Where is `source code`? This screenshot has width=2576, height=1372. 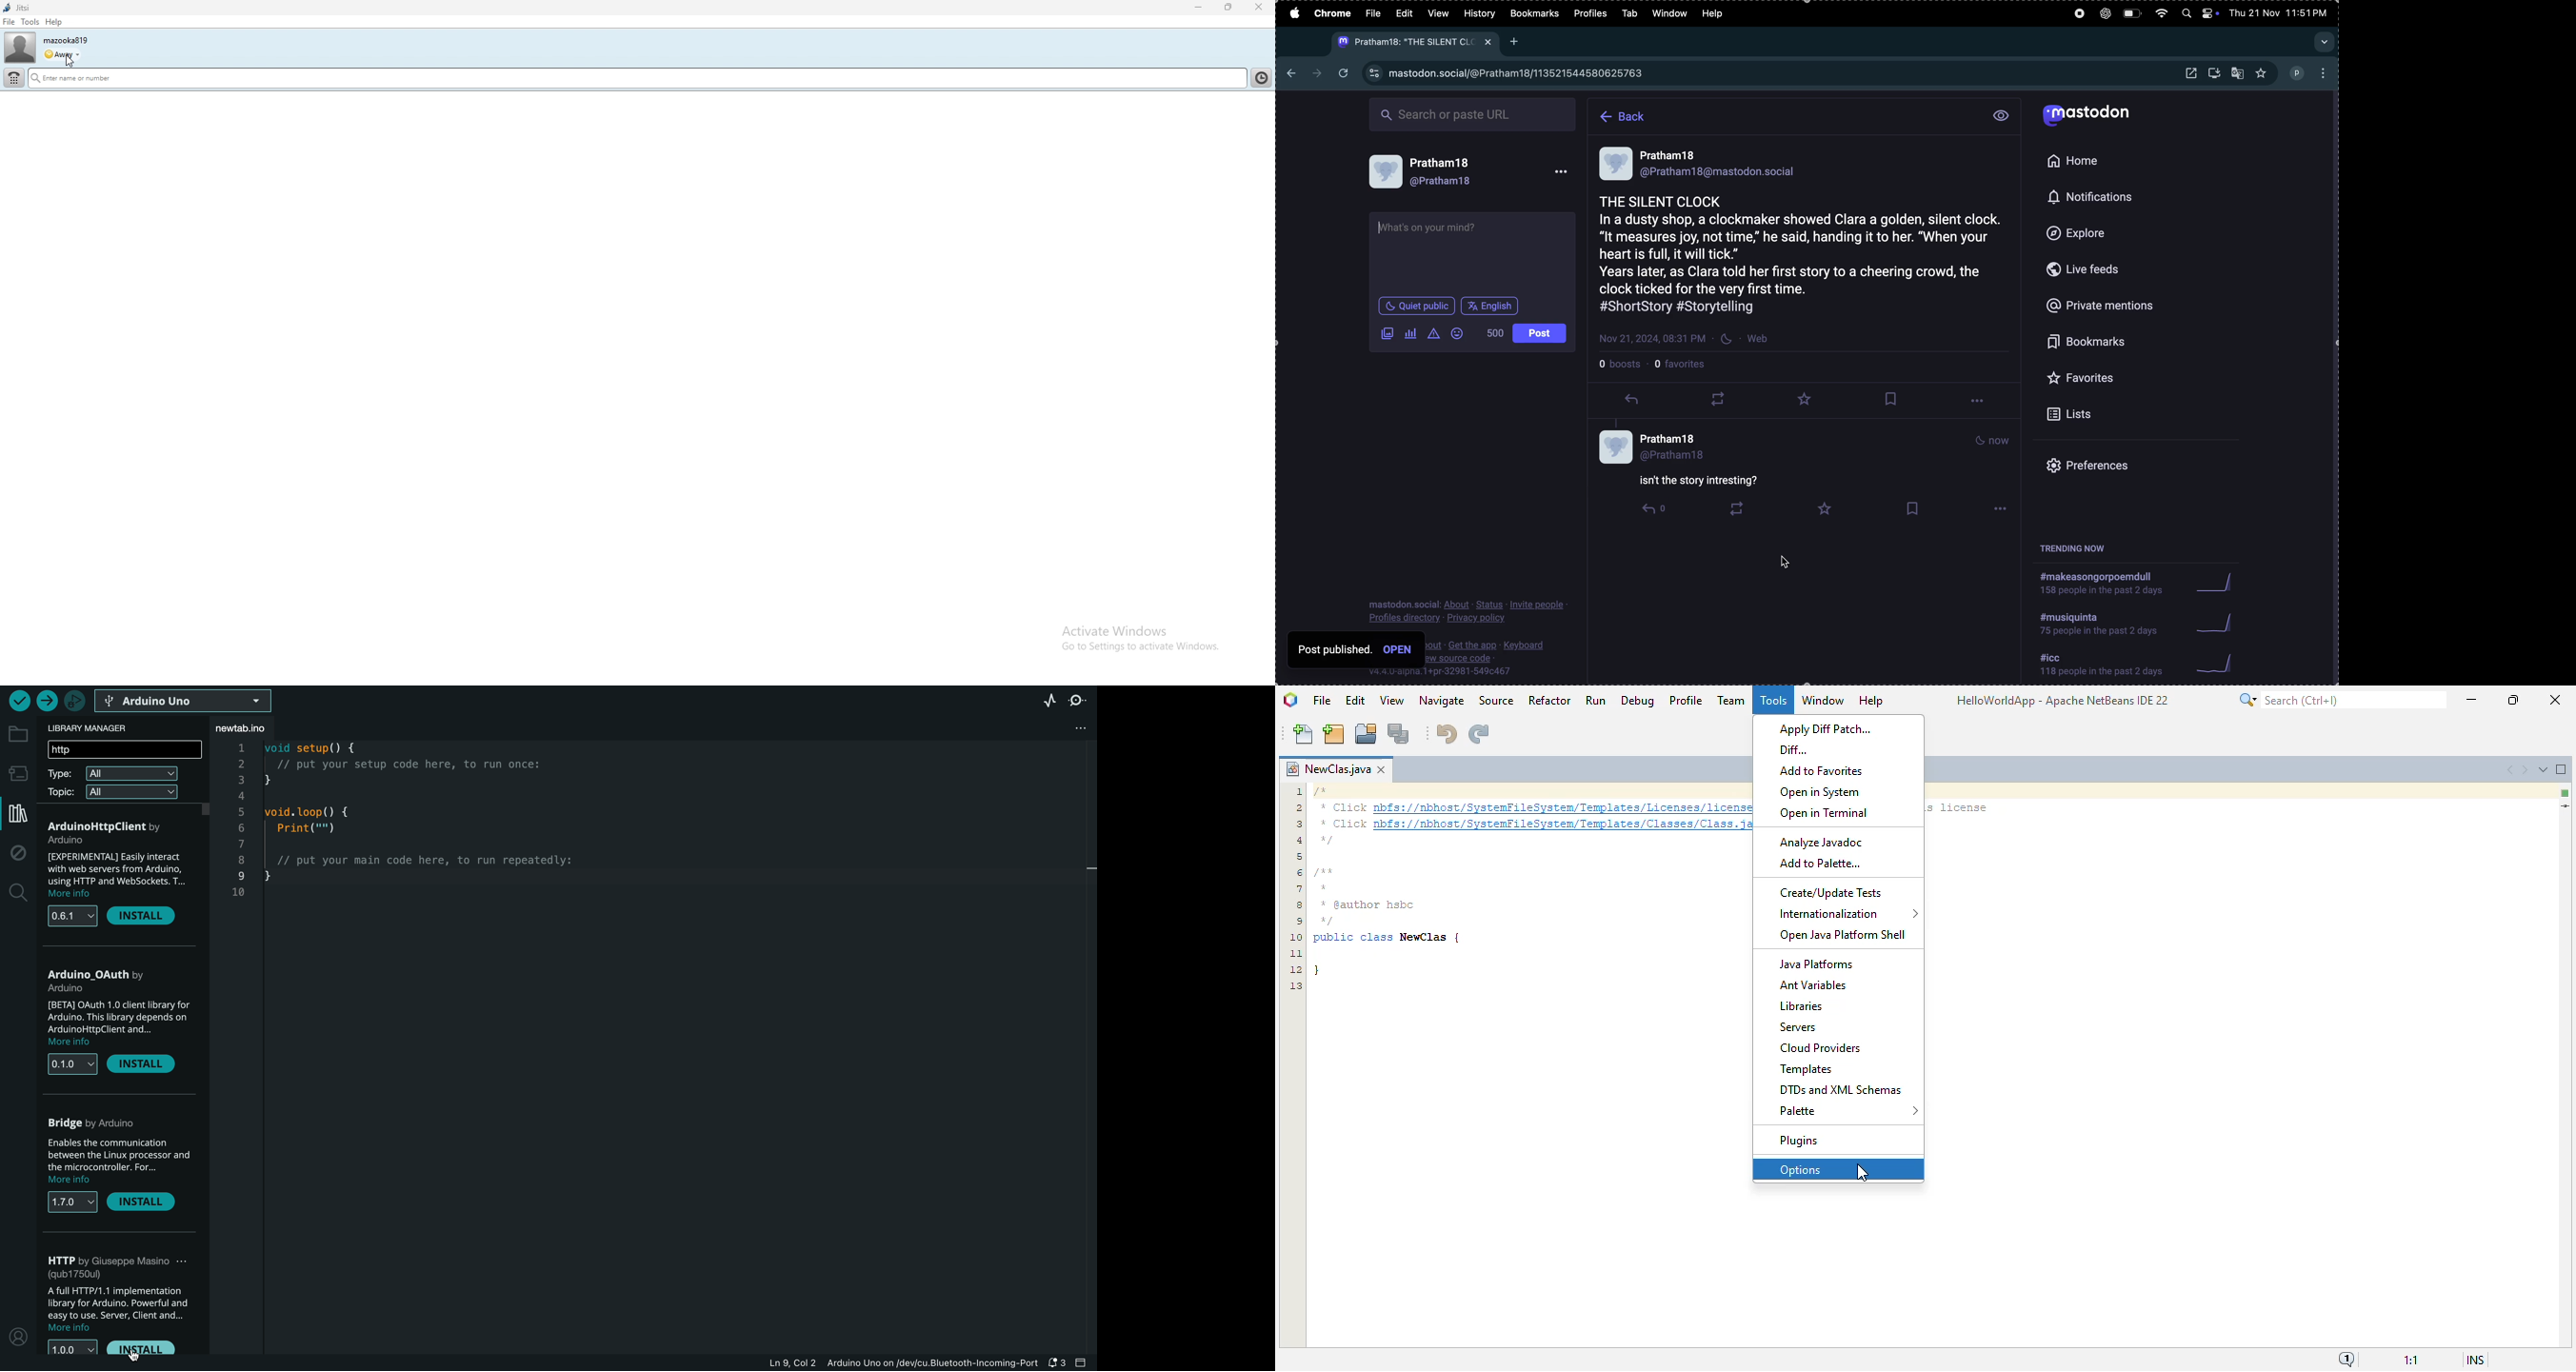
source code is located at coordinates (1507, 656).